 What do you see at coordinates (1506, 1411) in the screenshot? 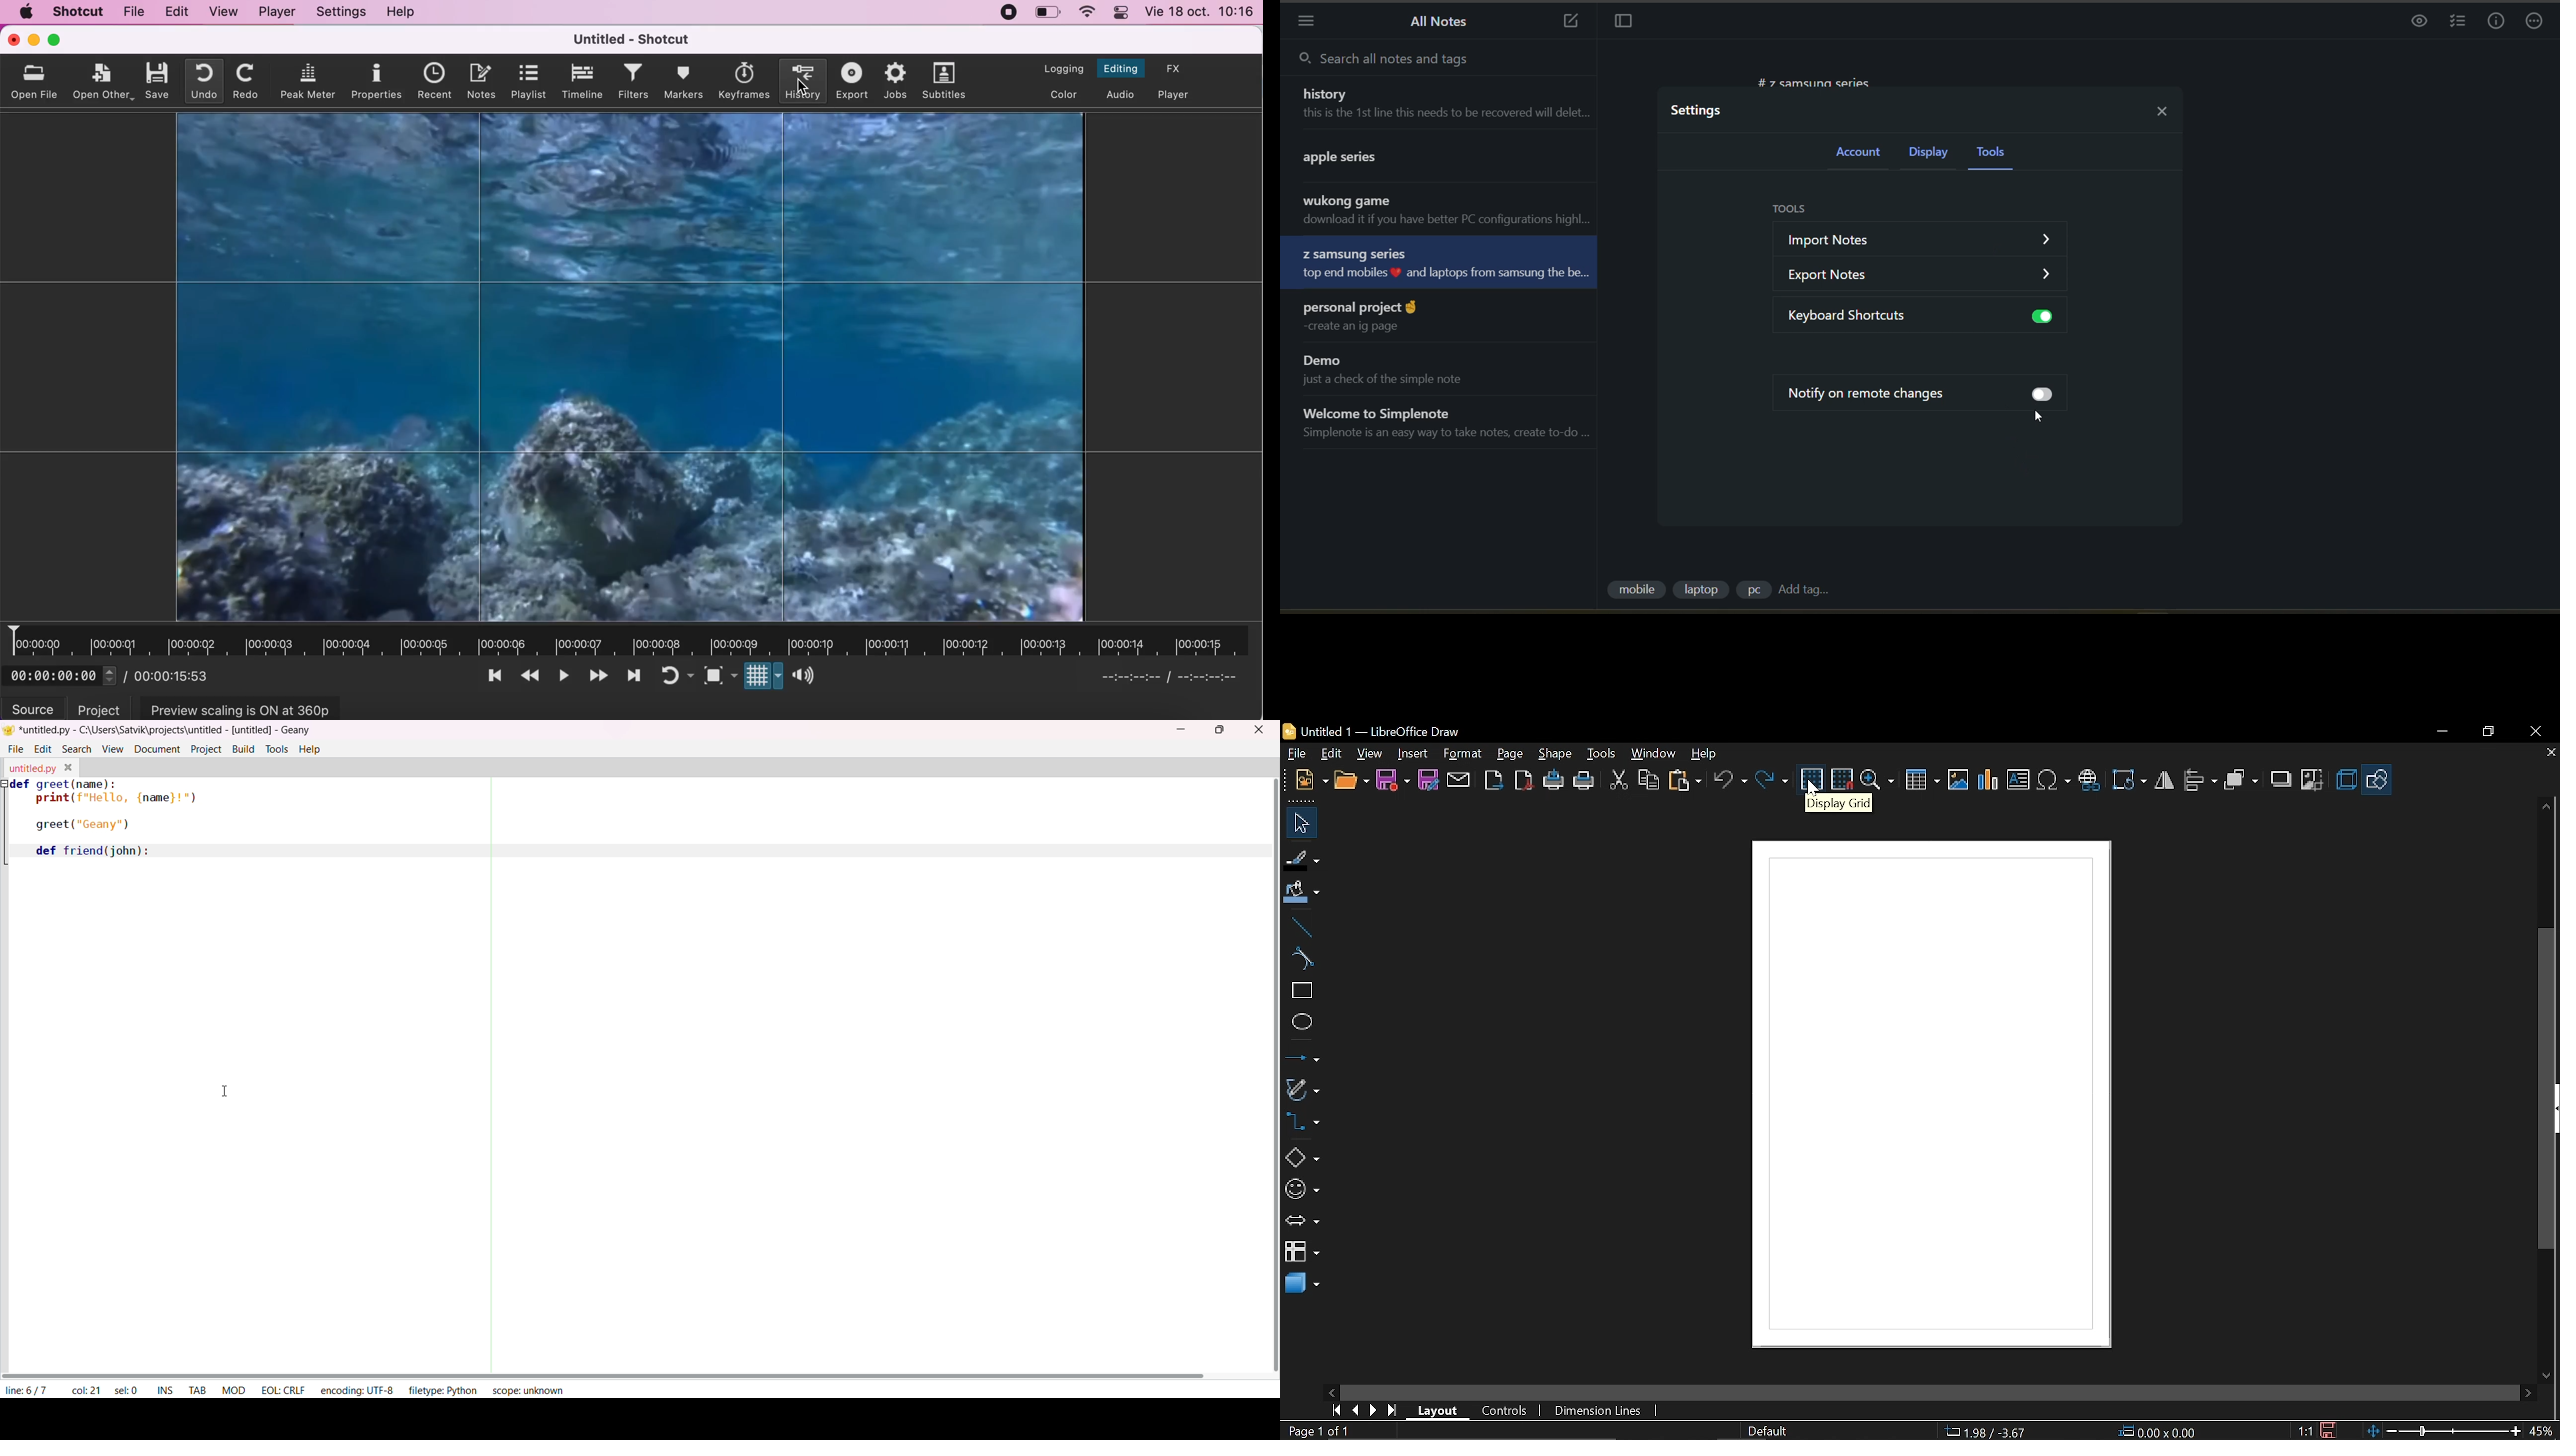
I see `controls` at bounding box center [1506, 1411].